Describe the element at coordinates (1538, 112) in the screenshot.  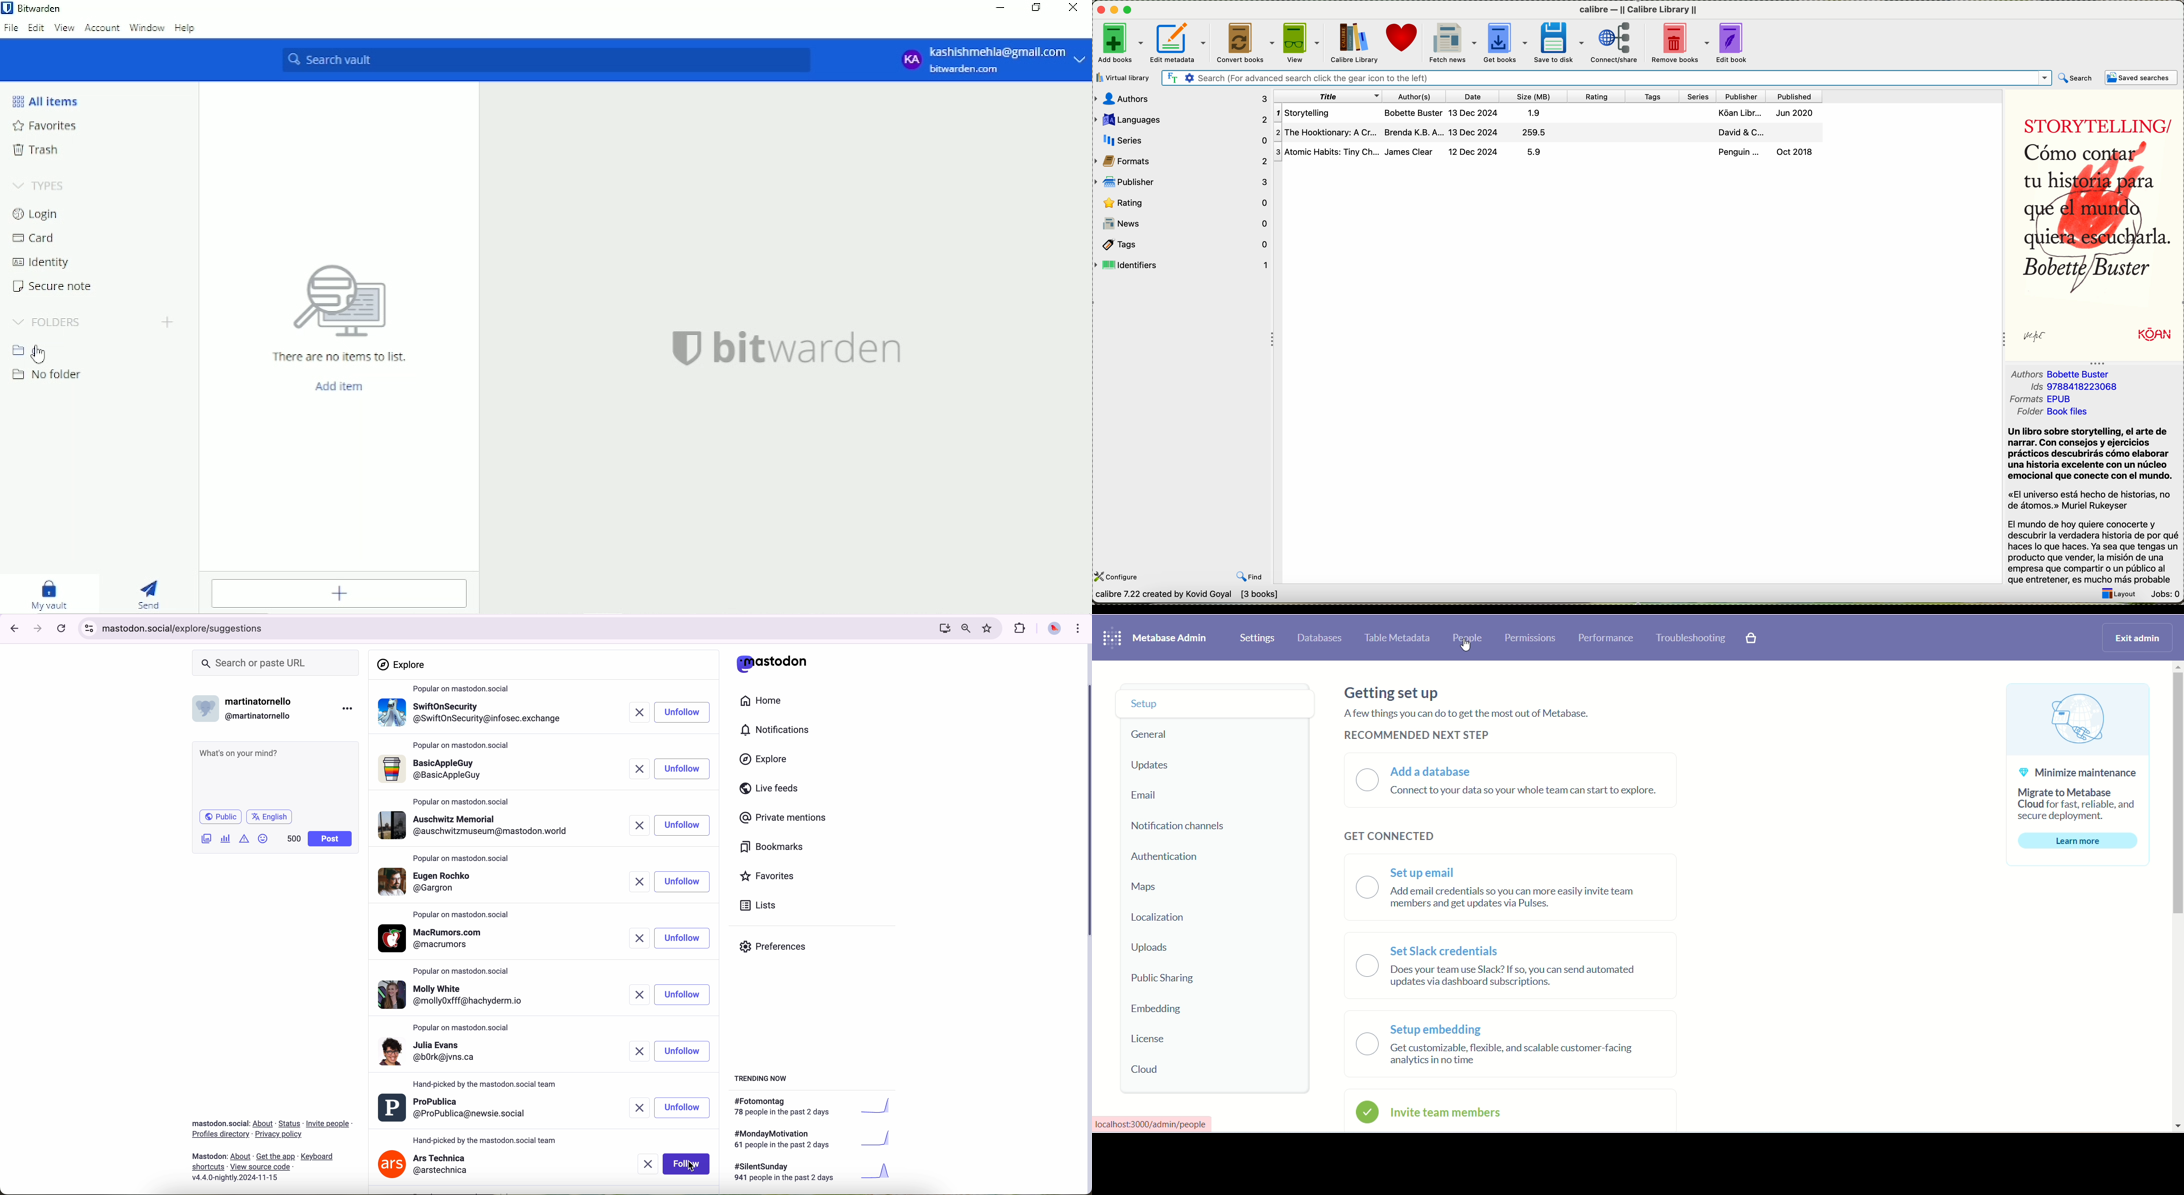
I see `1.9` at that location.